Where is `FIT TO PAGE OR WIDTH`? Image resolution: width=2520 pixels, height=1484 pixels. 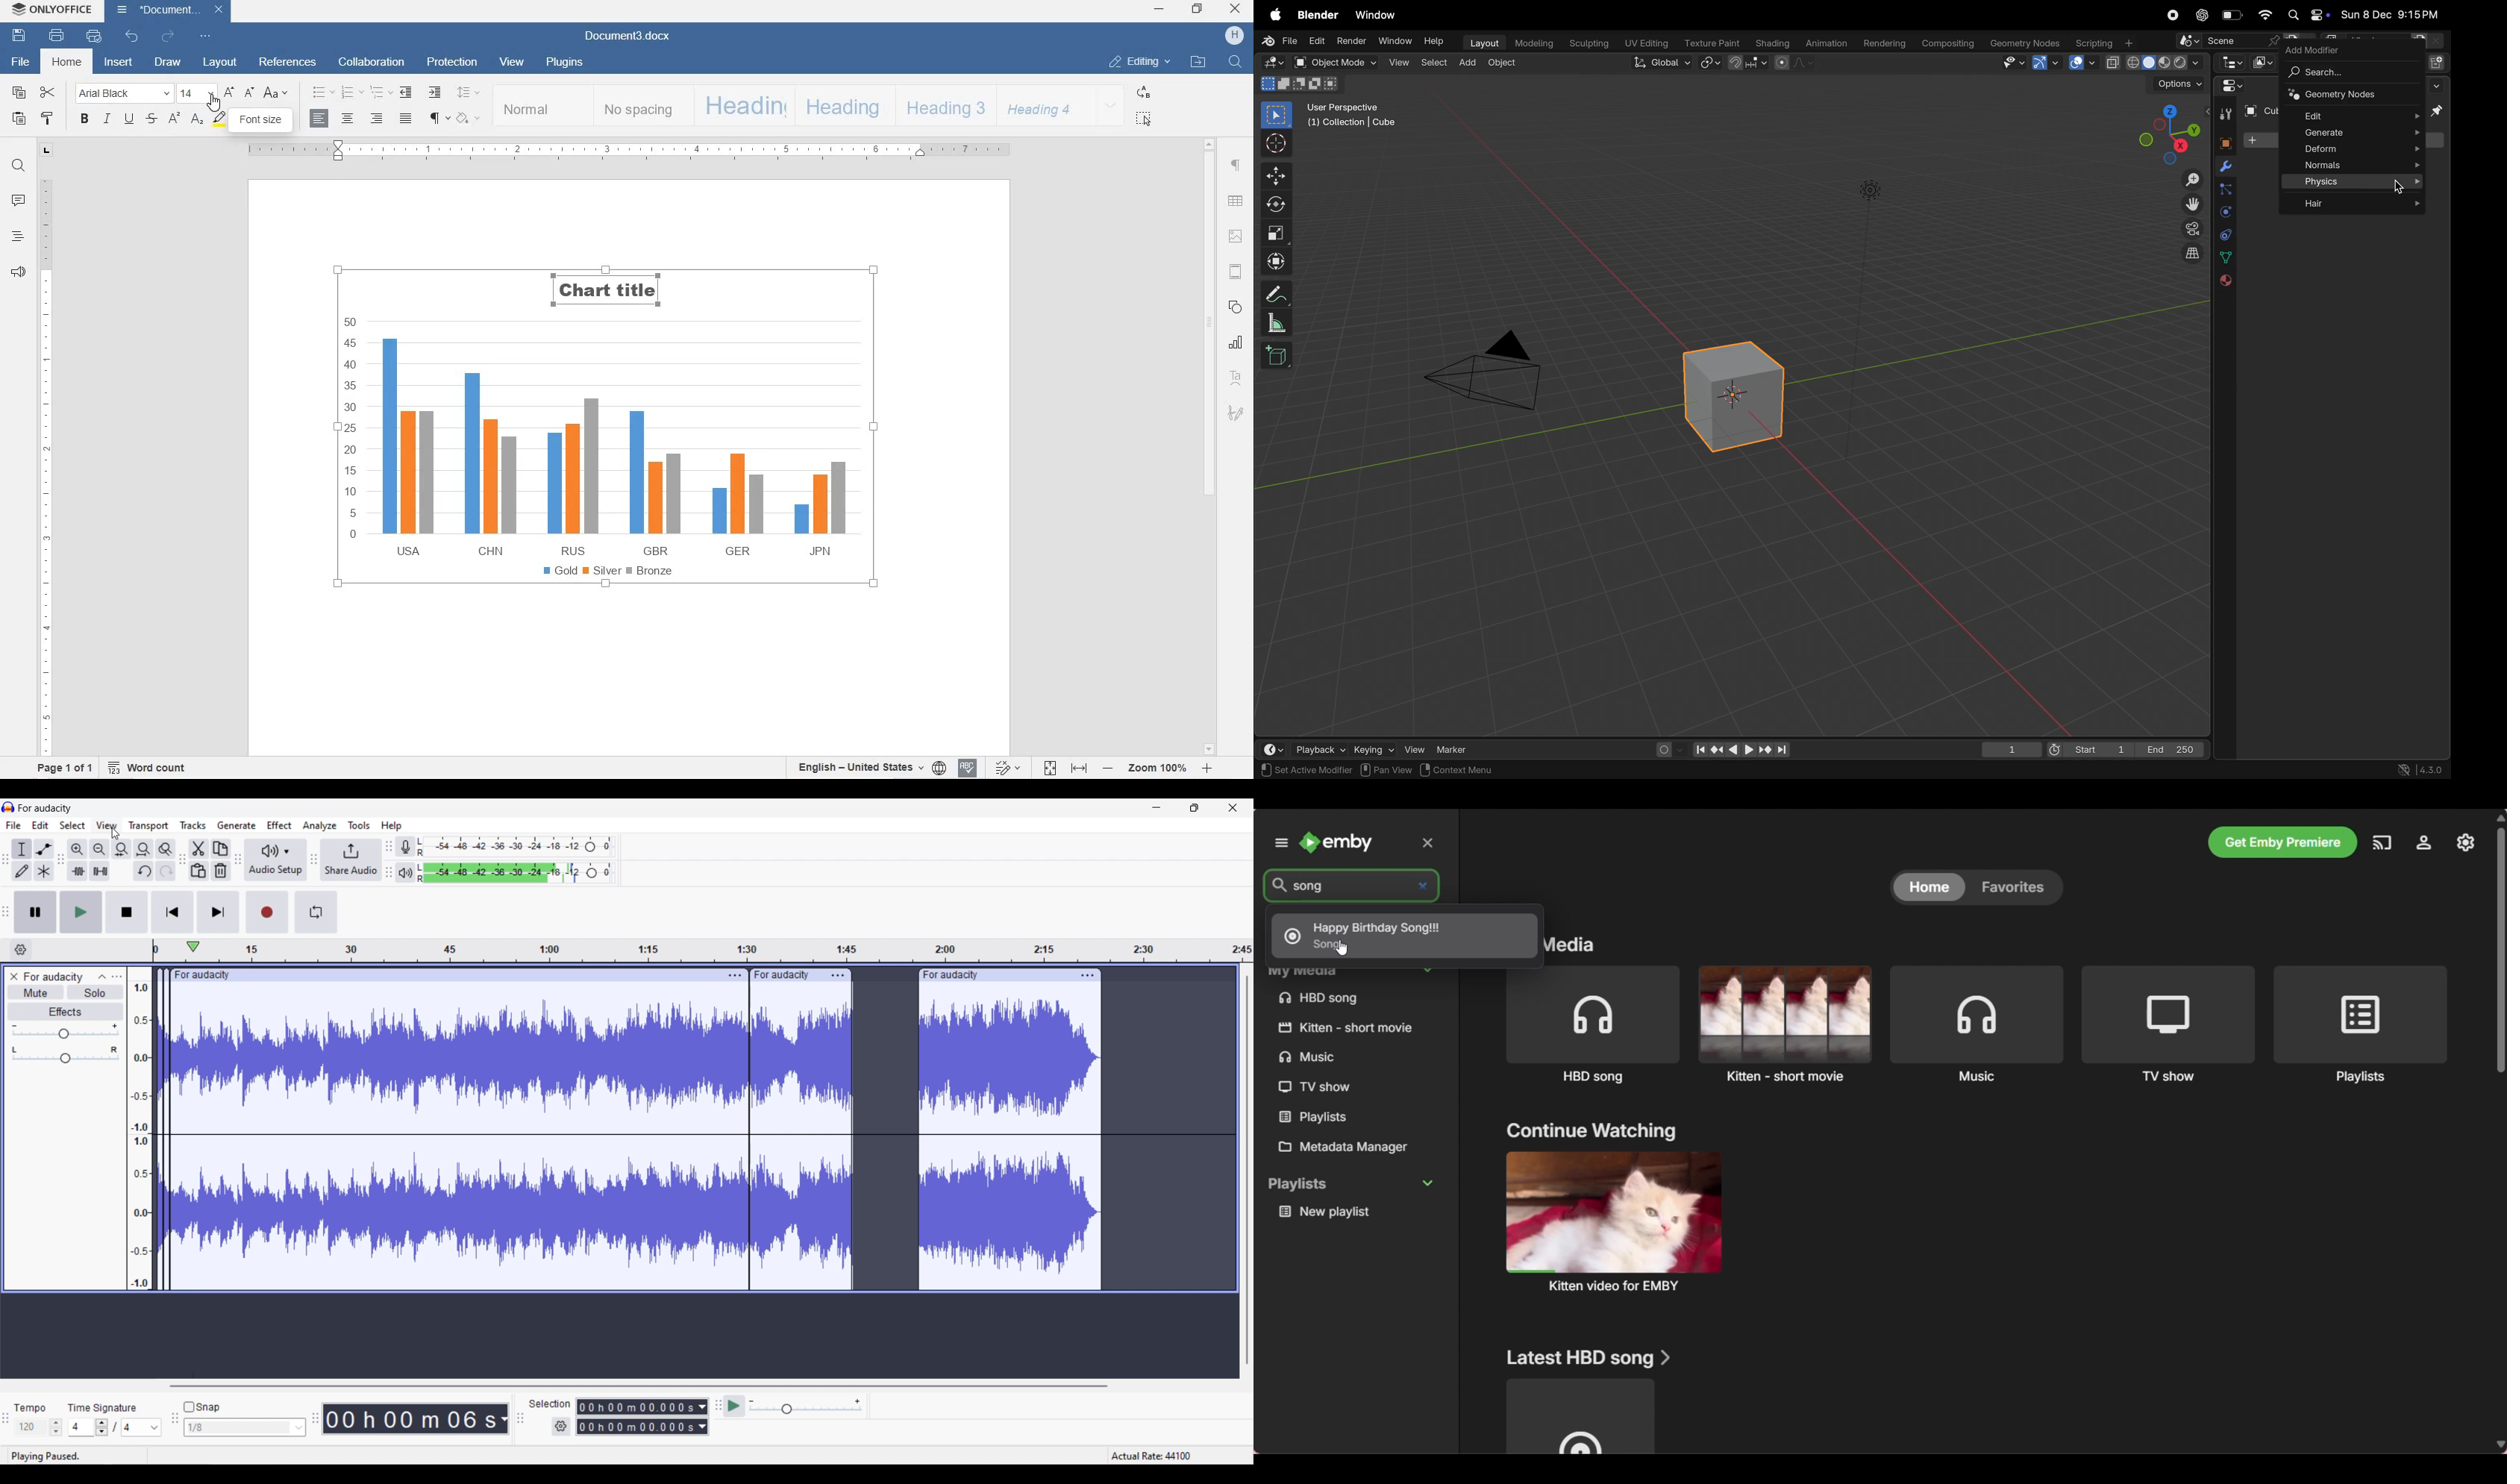
FIT TO PAGE OR WIDTH is located at coordinates (1064, 767).